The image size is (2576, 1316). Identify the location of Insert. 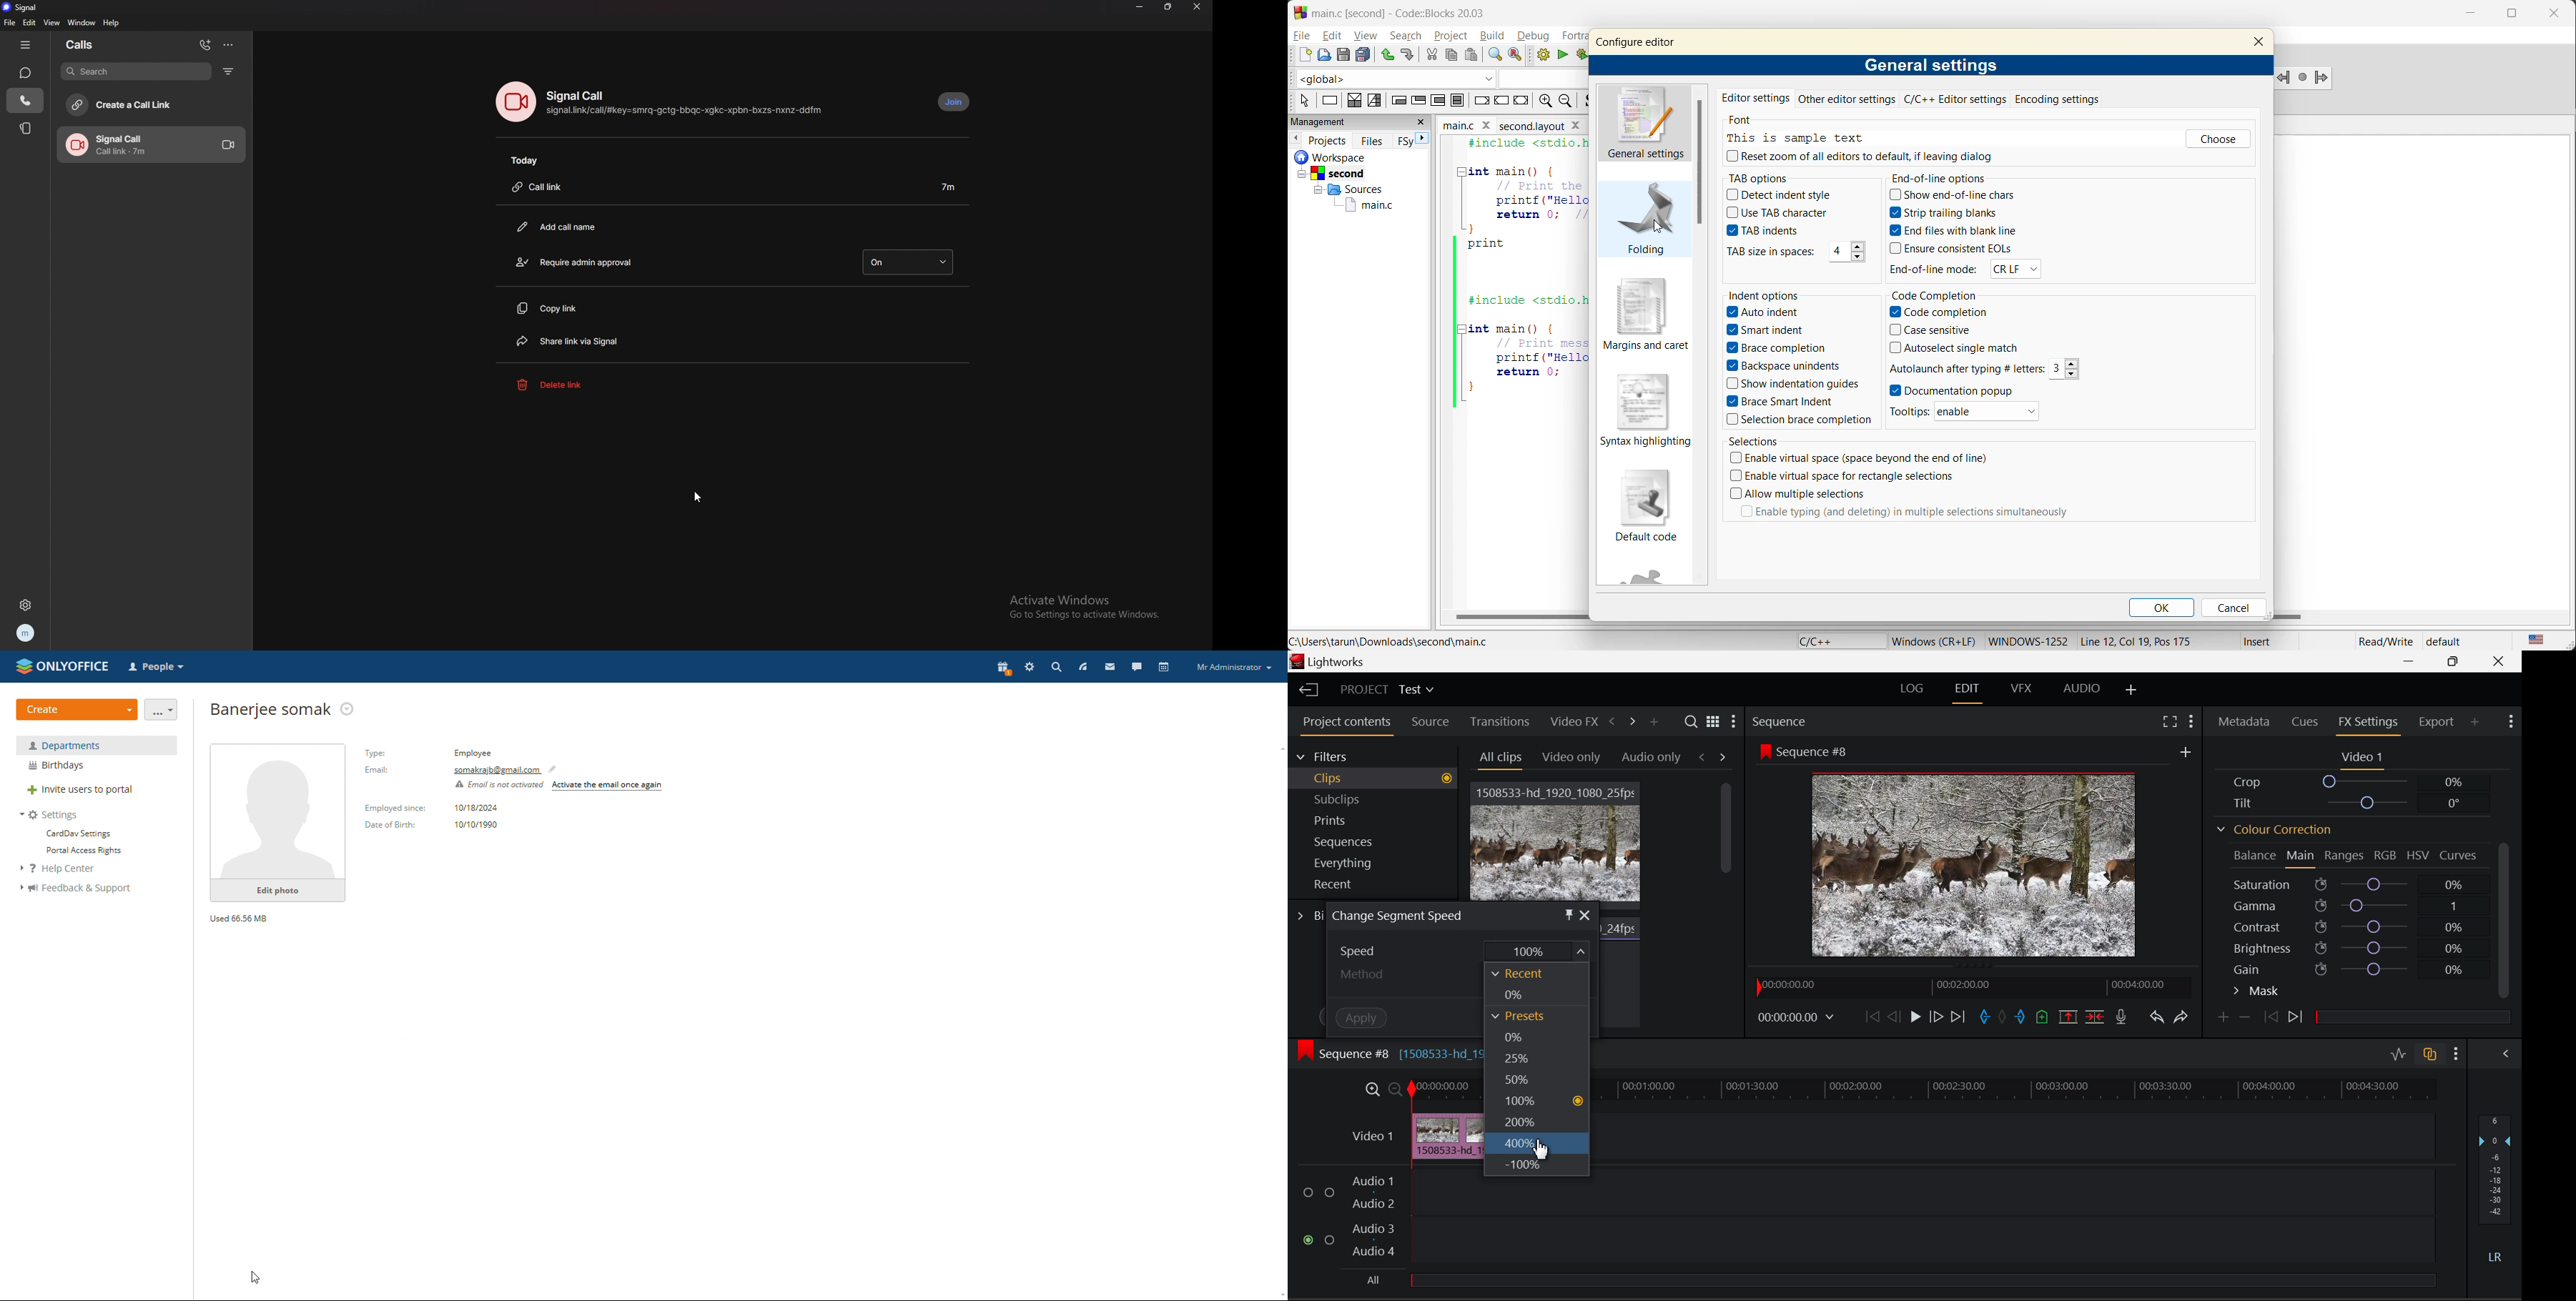
(2266, 639).